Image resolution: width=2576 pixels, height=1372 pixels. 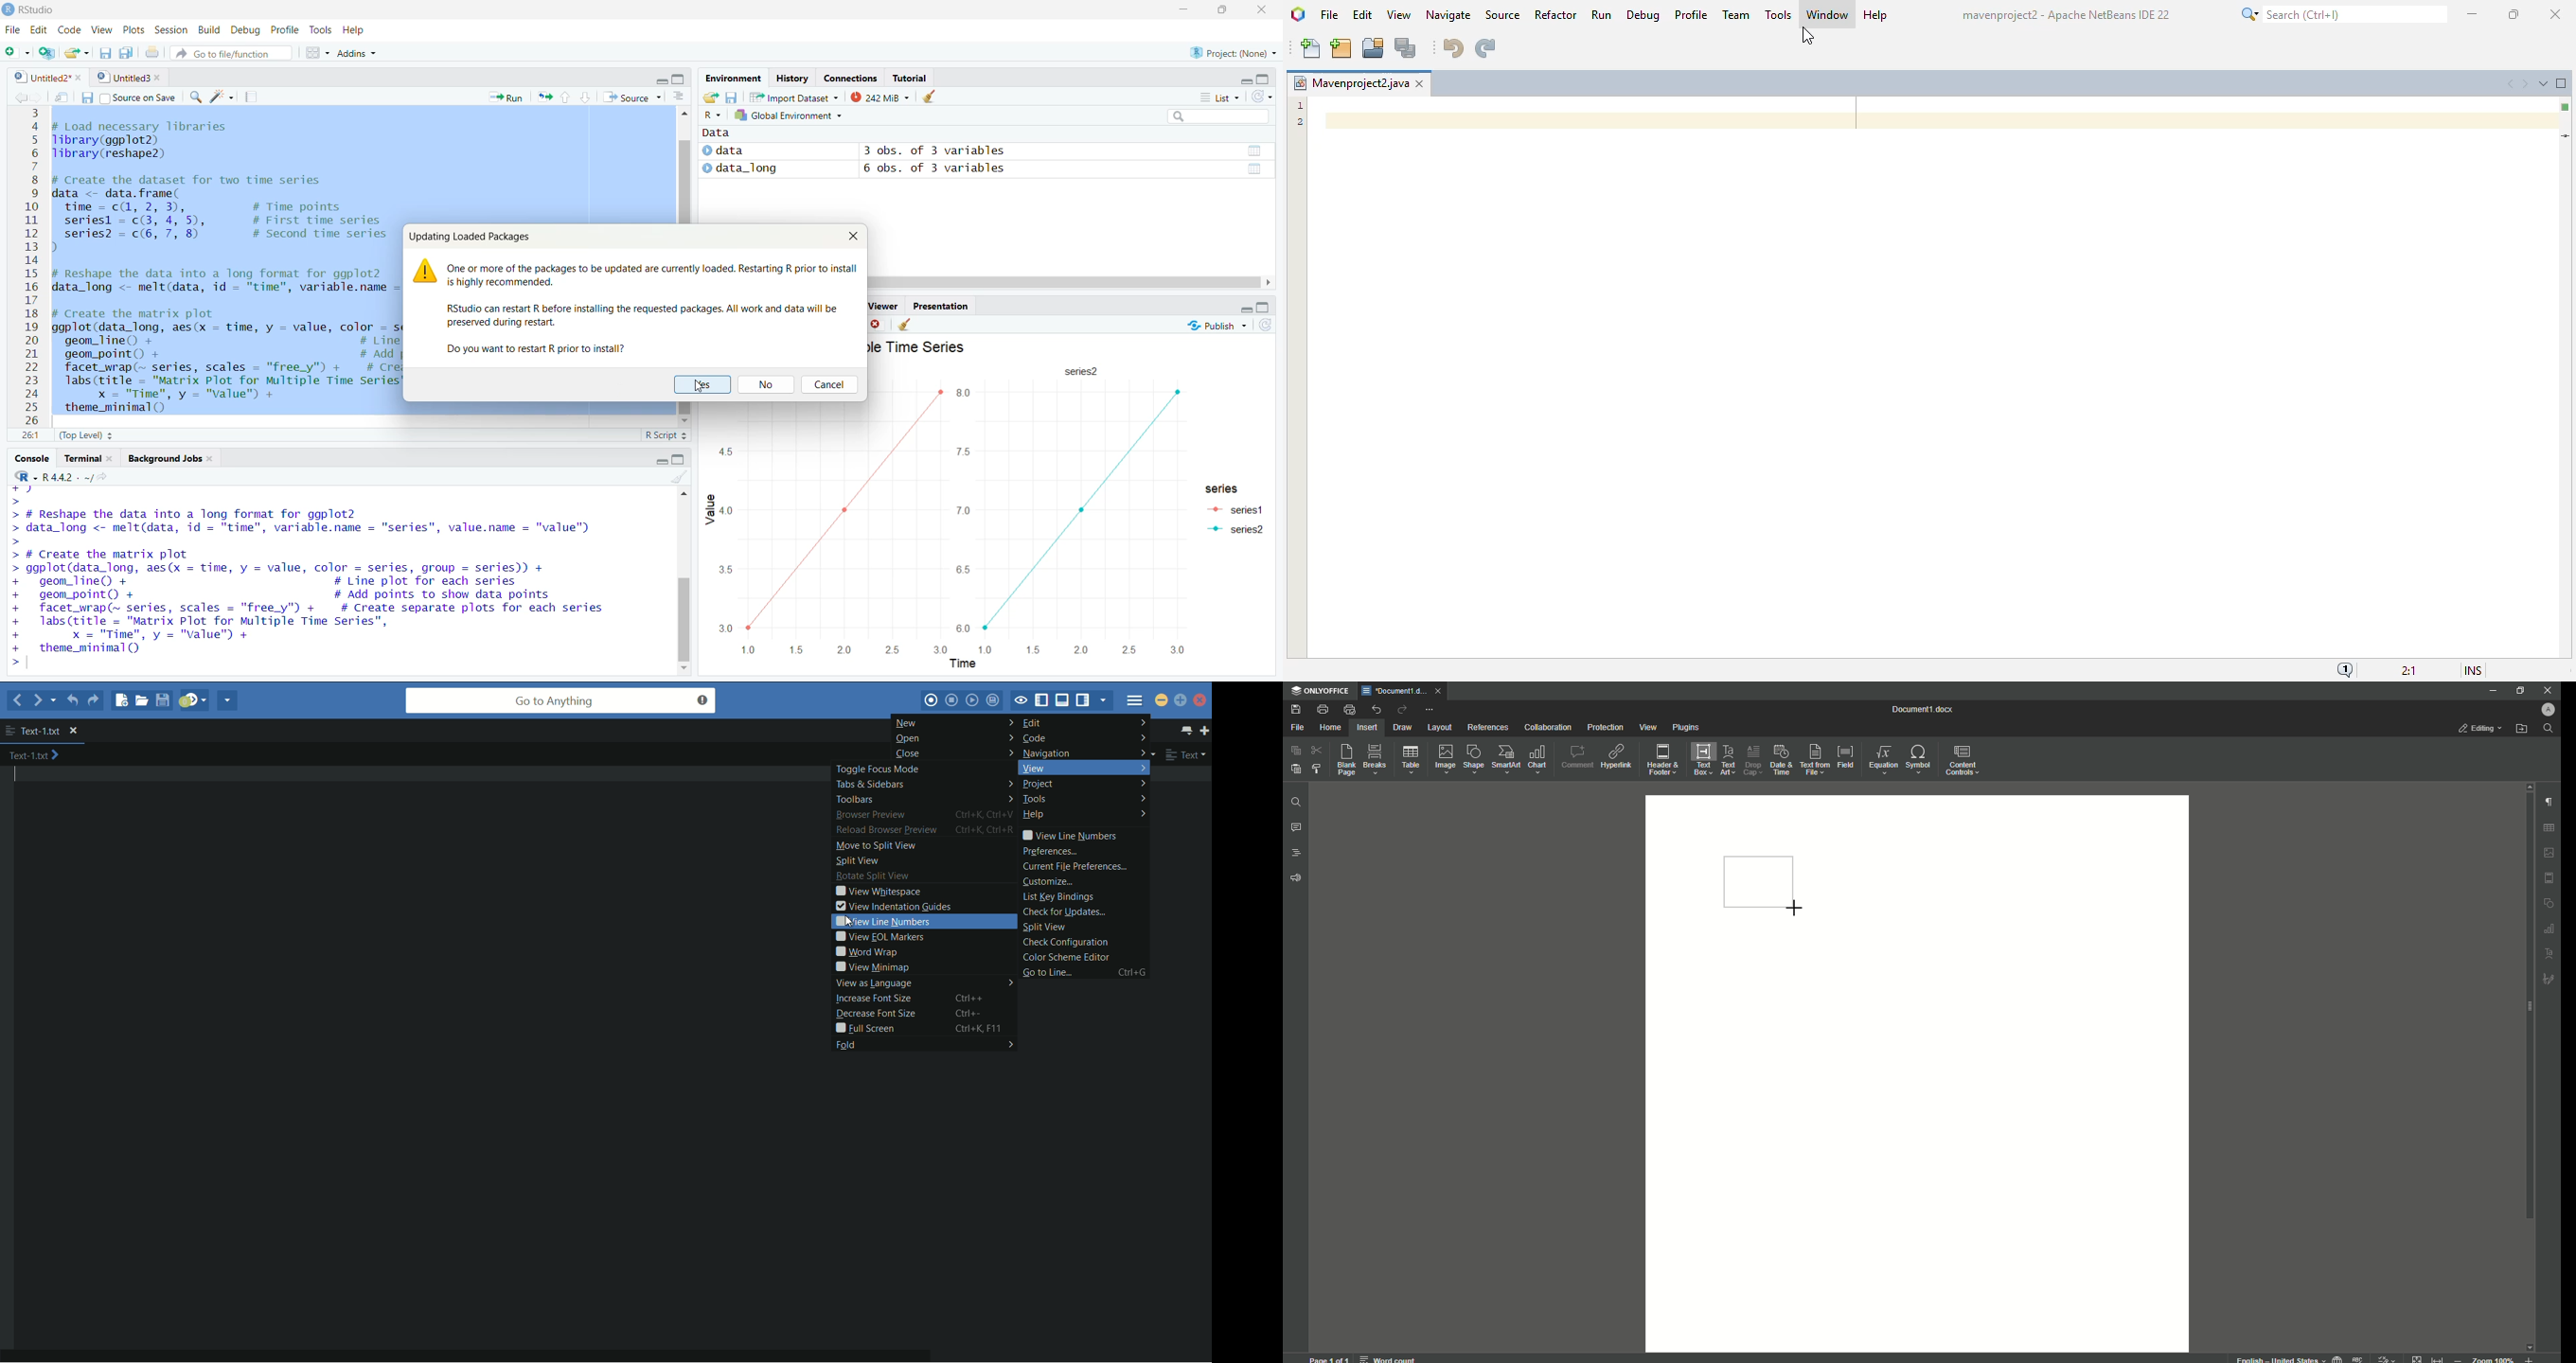 What do you see at coordinates (9, 10) in the screenshot?
I see `logo` at bounding box center [9, 10].